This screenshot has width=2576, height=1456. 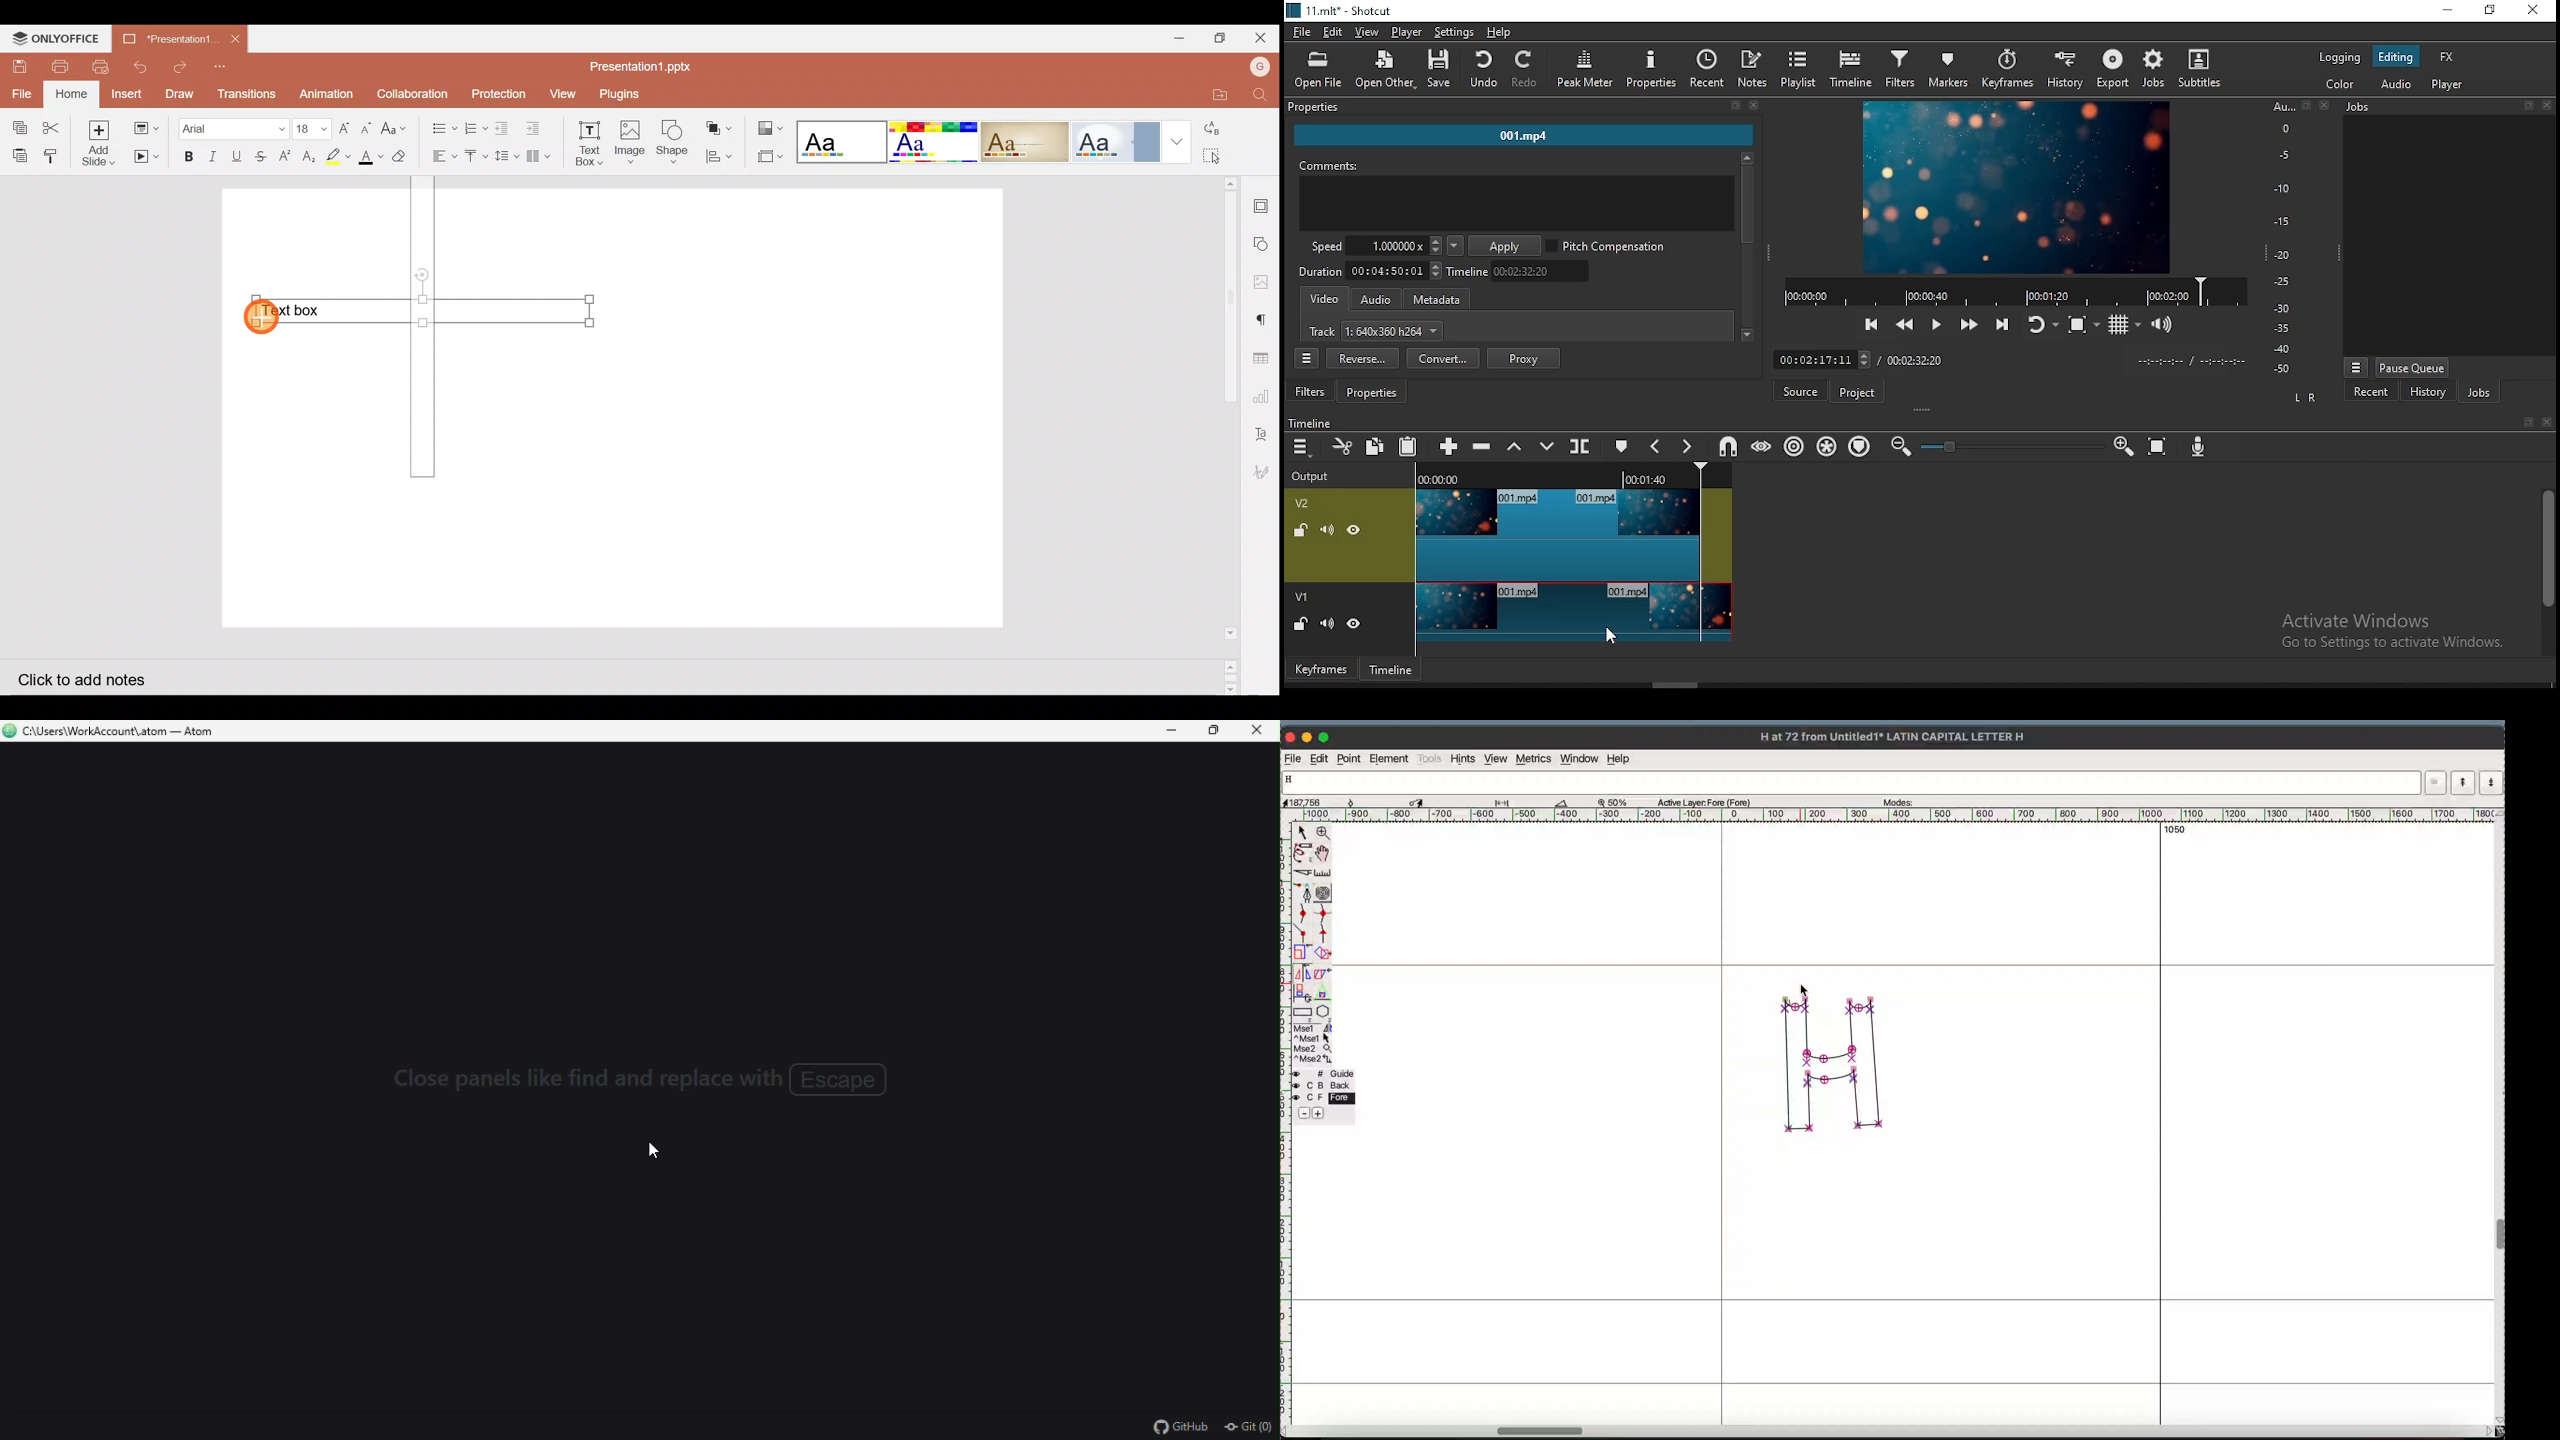 What do you see at coordinates (2158, 69) in the screenshot?
I see `jobs` at bounding box center [2158, 69].